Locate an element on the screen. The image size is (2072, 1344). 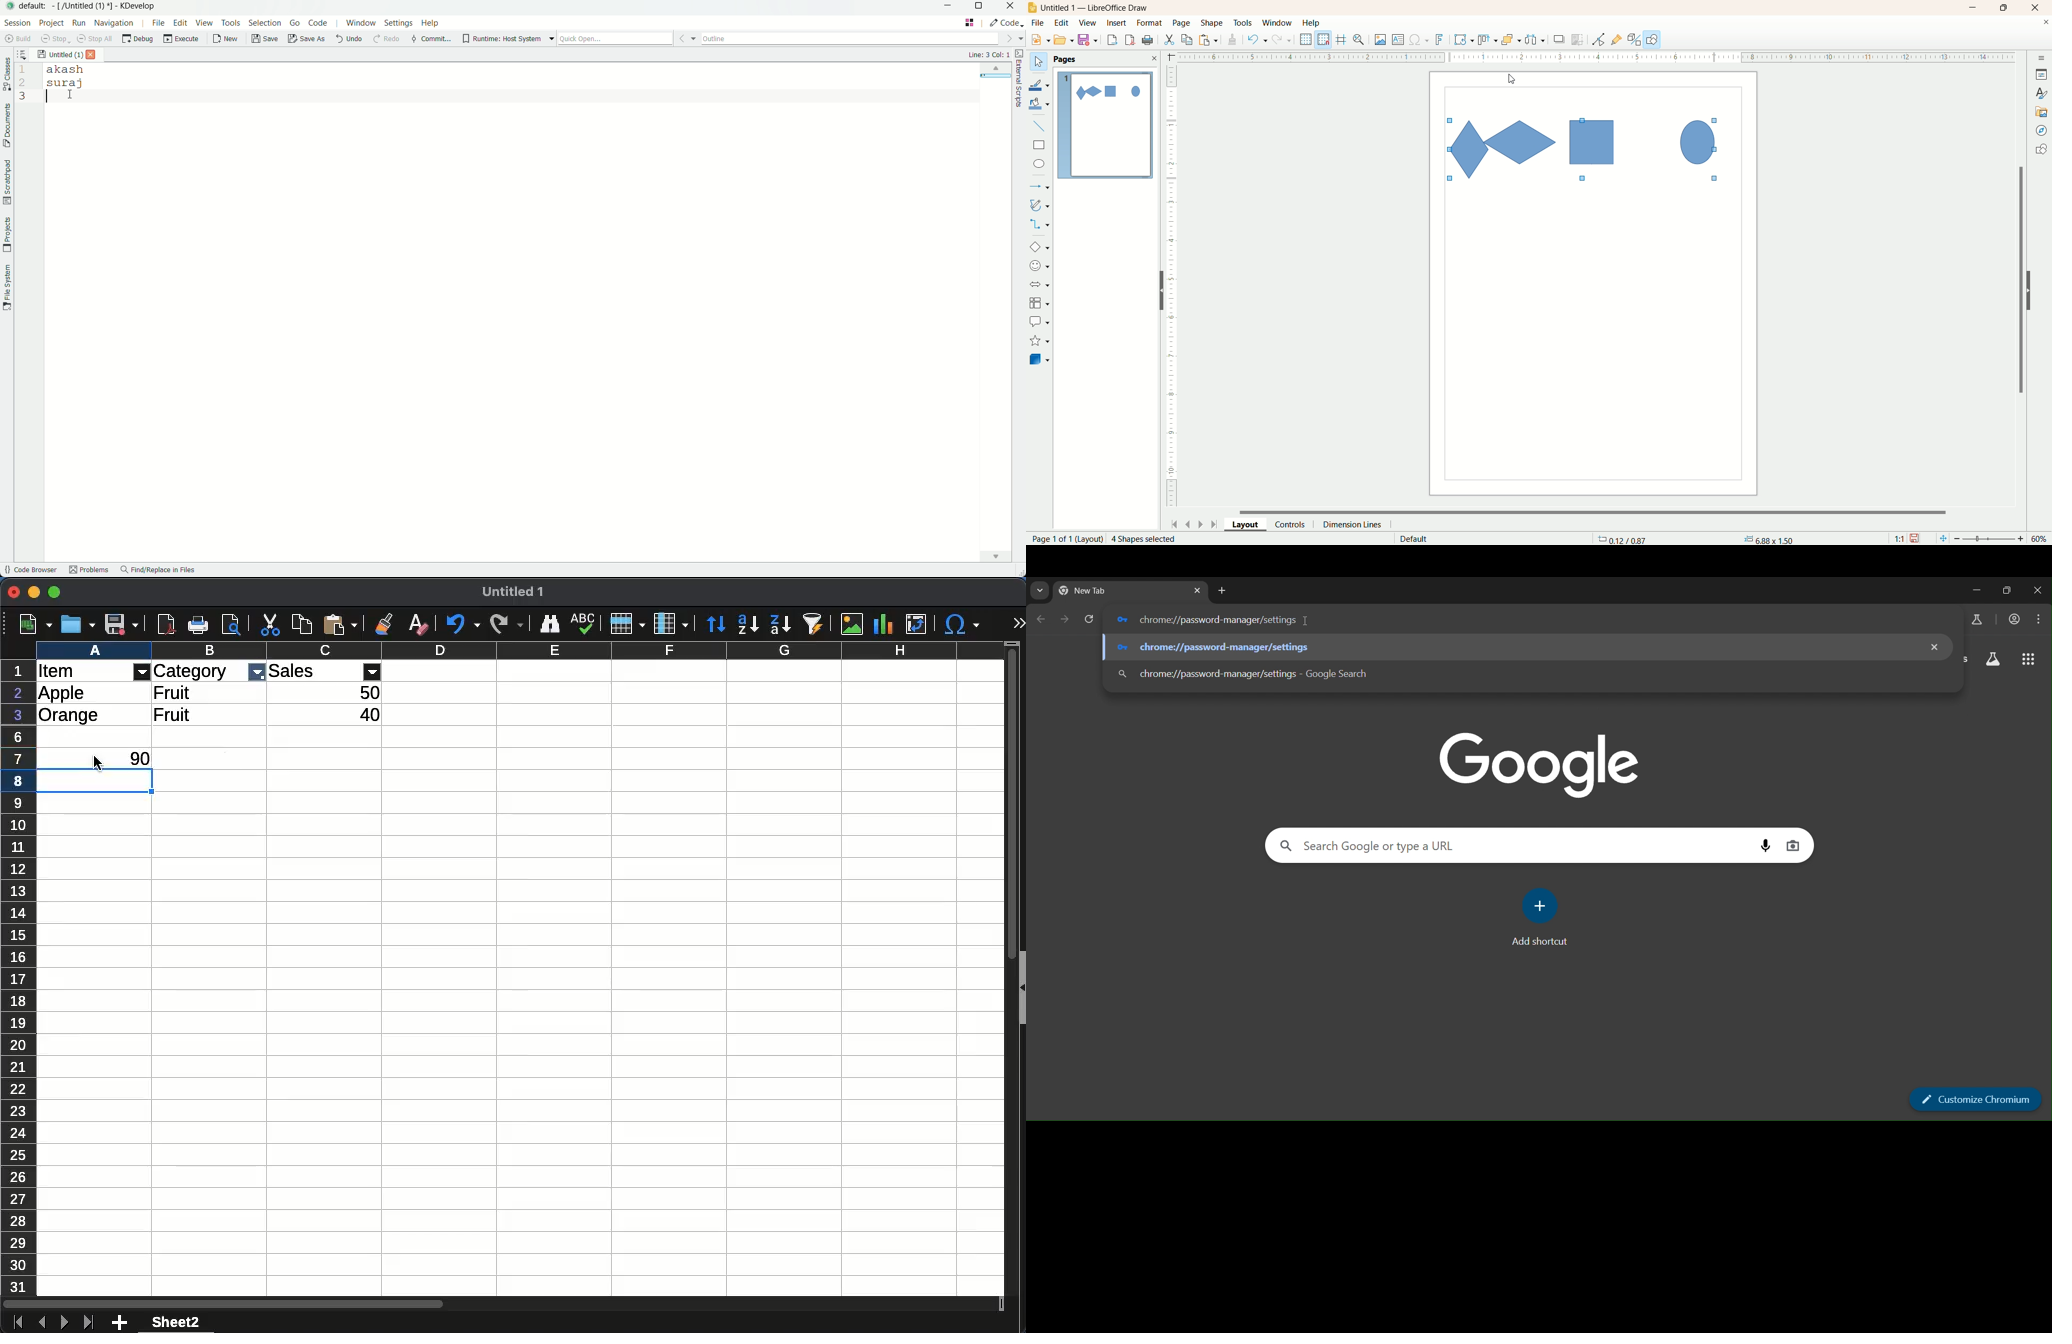
close is located at coordinates (1154, 58).